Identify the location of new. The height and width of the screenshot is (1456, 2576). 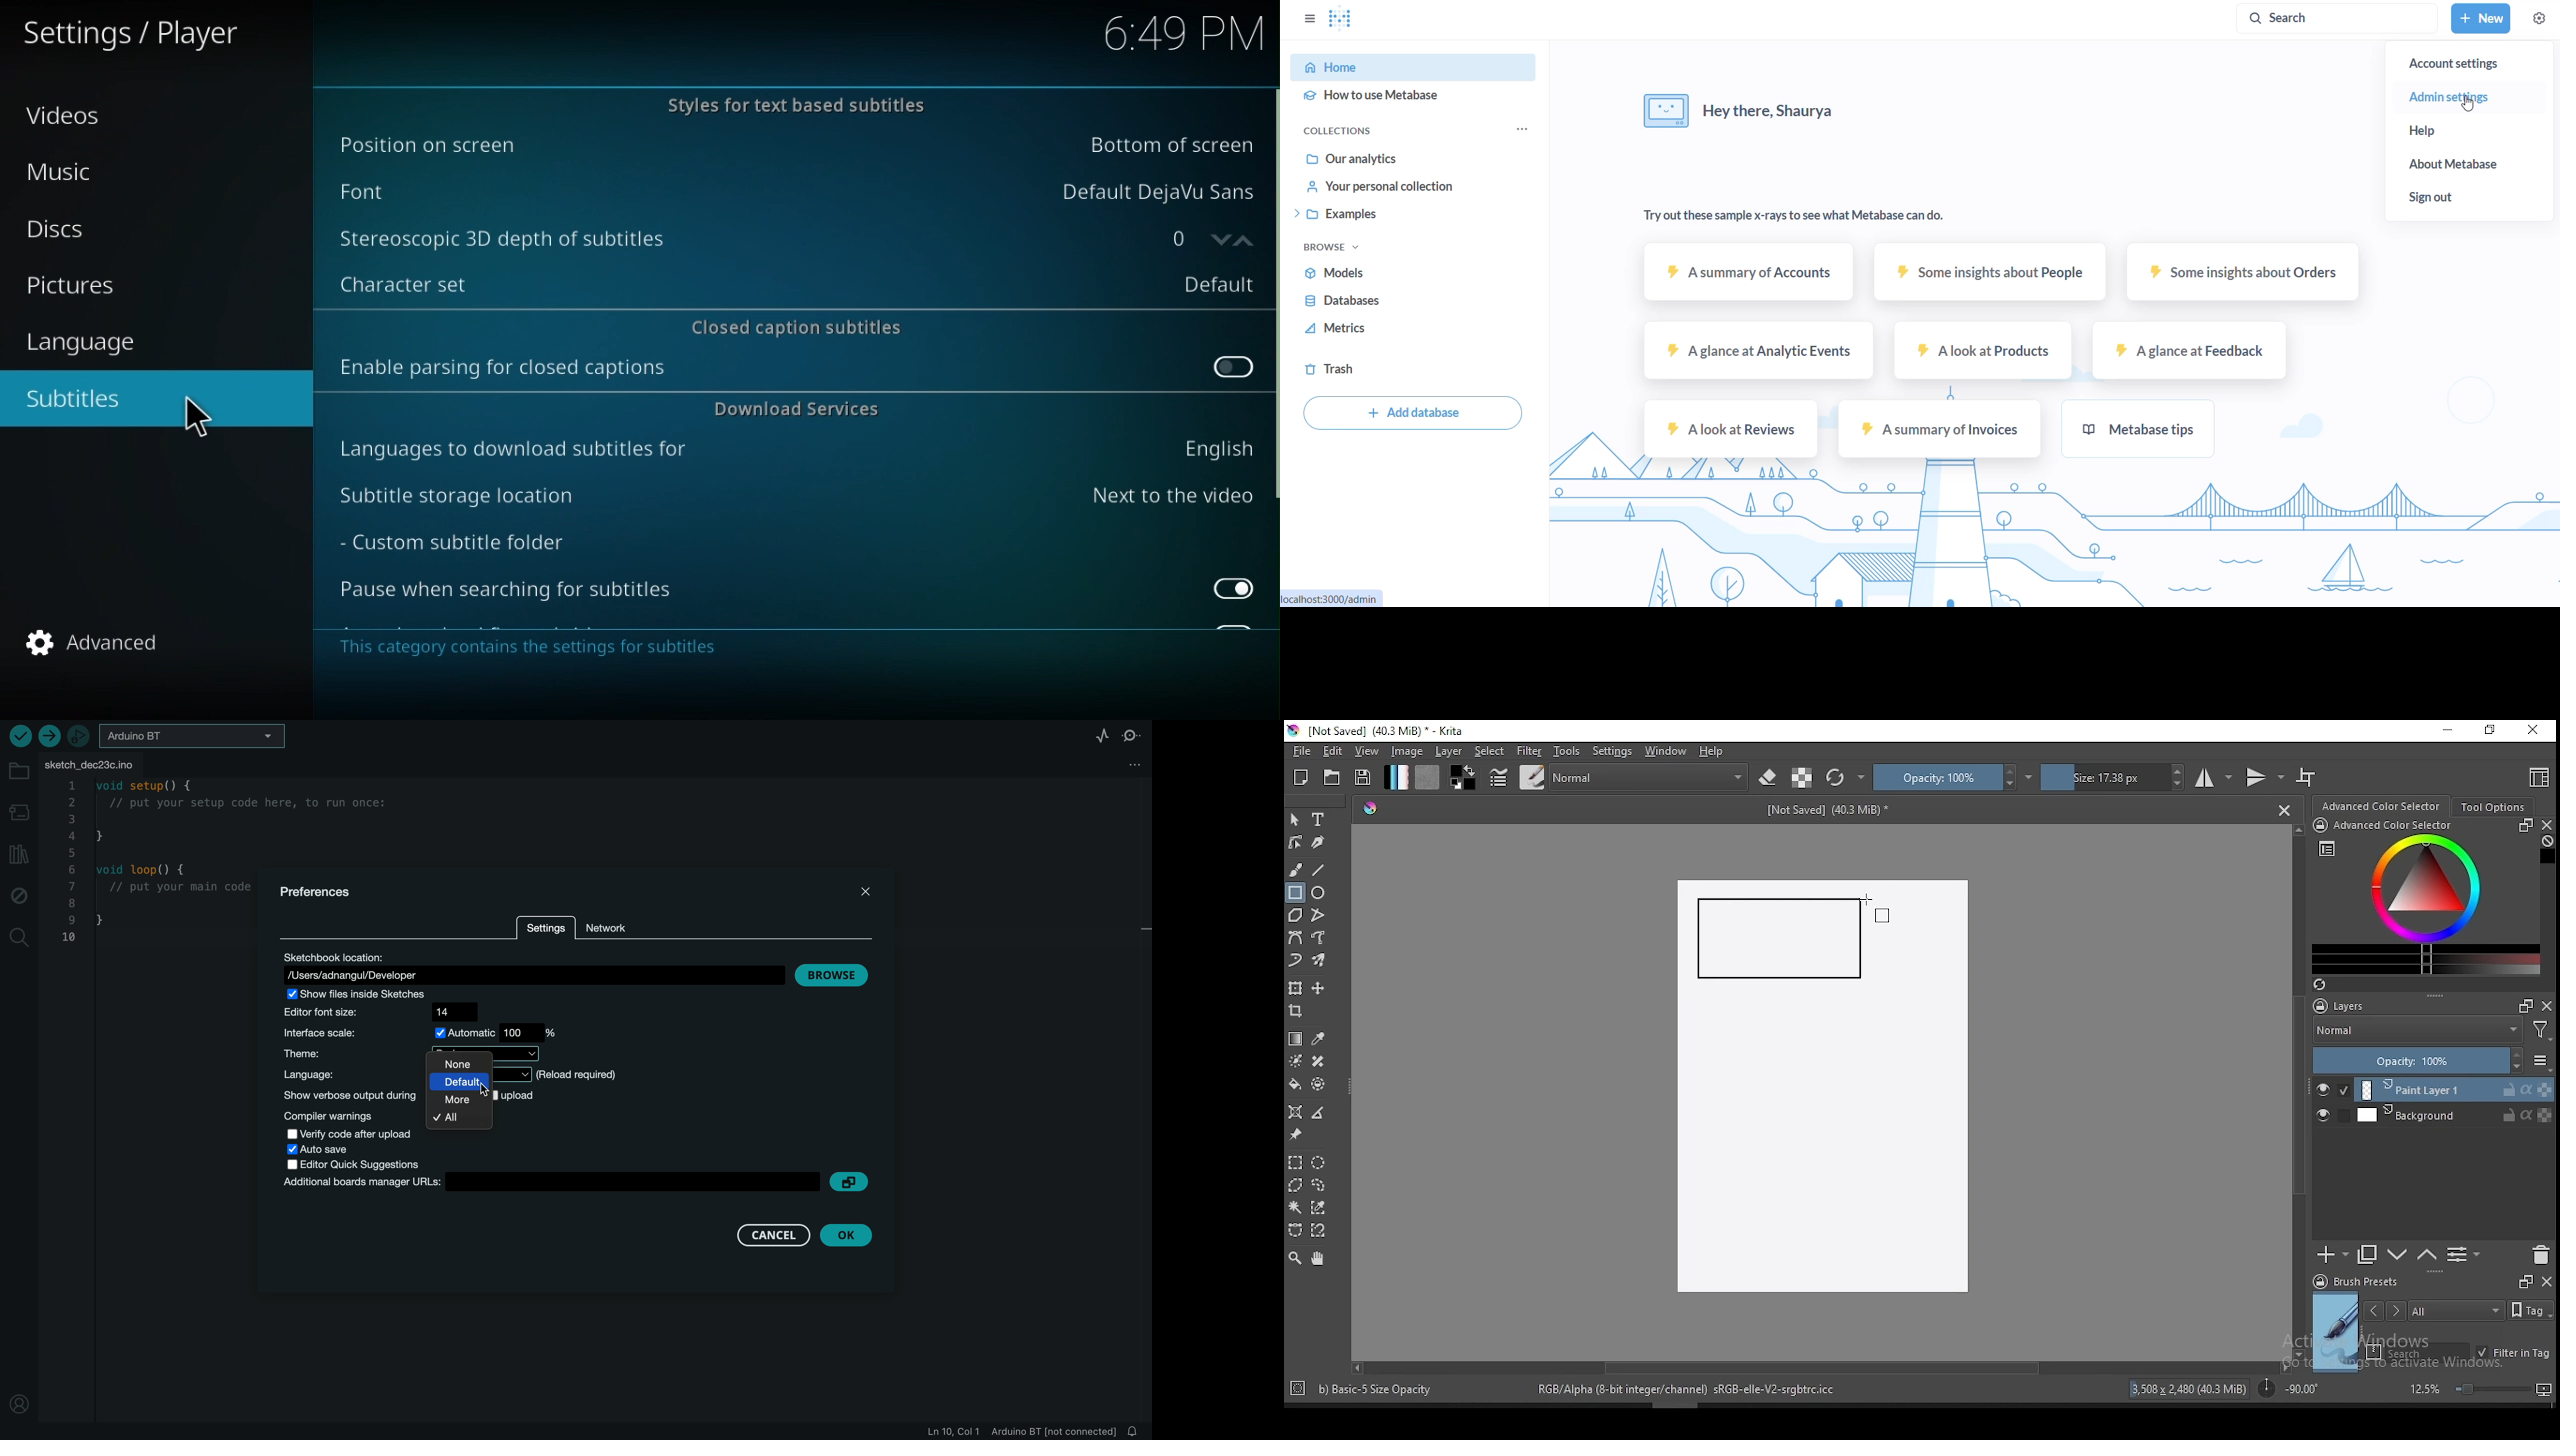
(1301, 777).